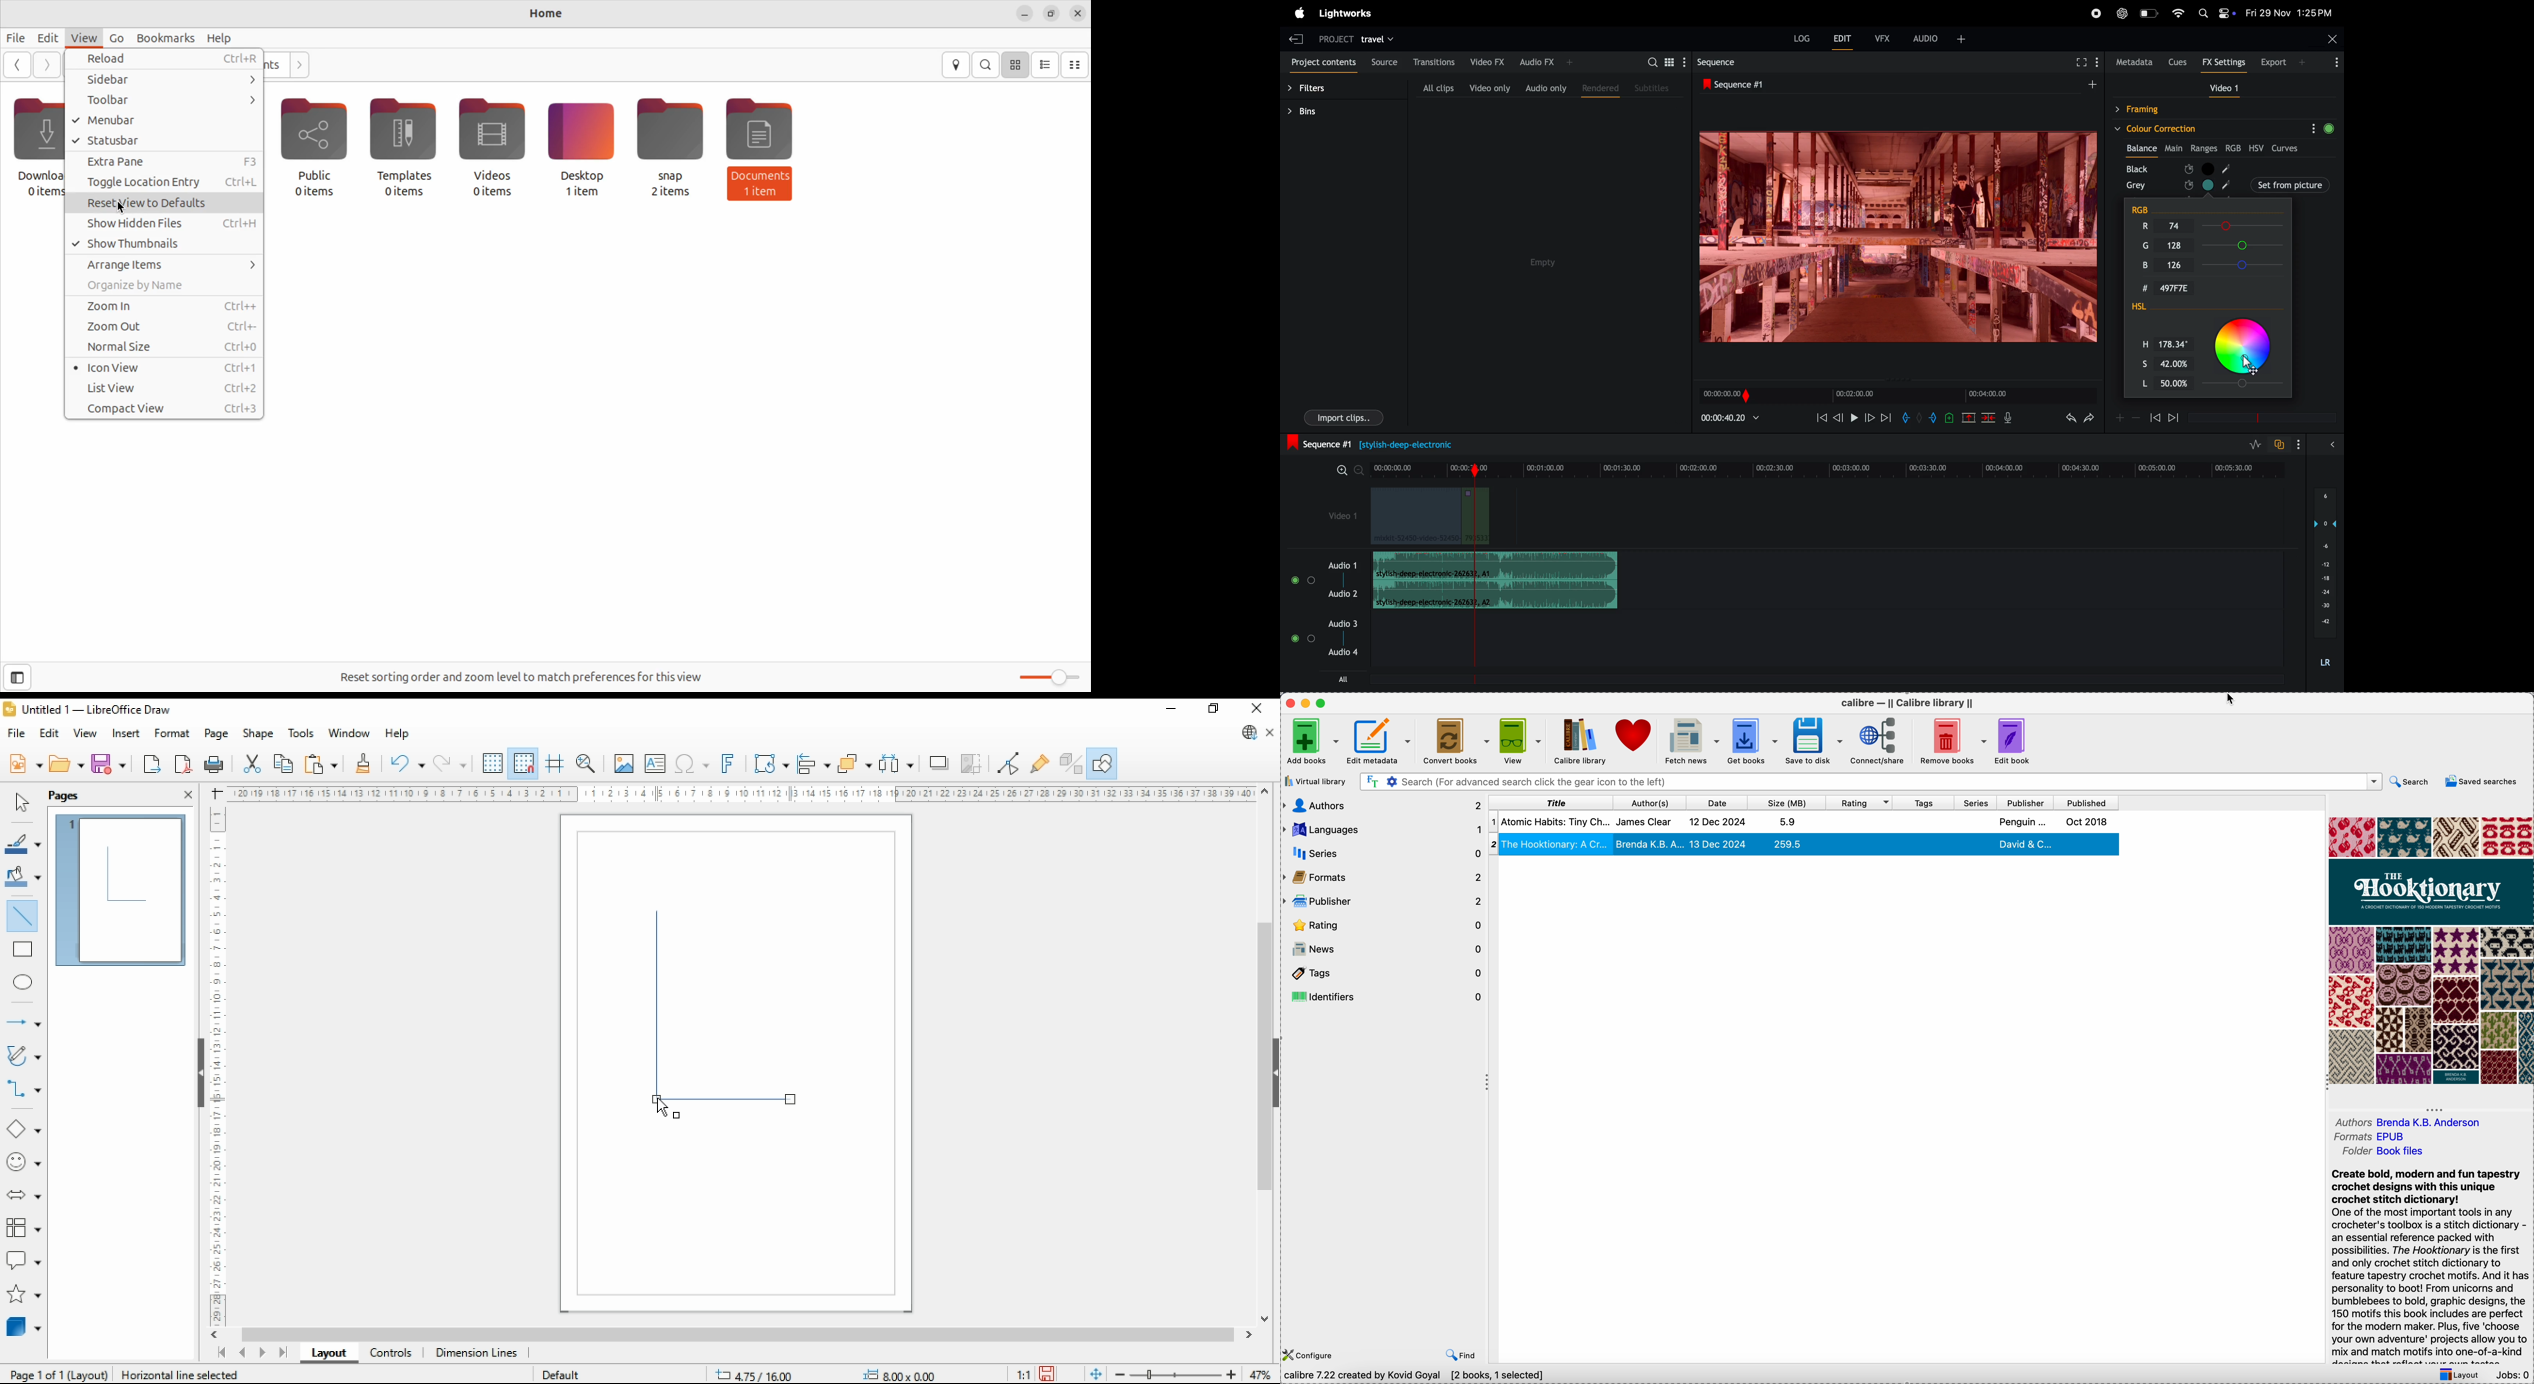 This screenshot has width=2548, height=1400. I want to click on layout, so click(2459, 1374).